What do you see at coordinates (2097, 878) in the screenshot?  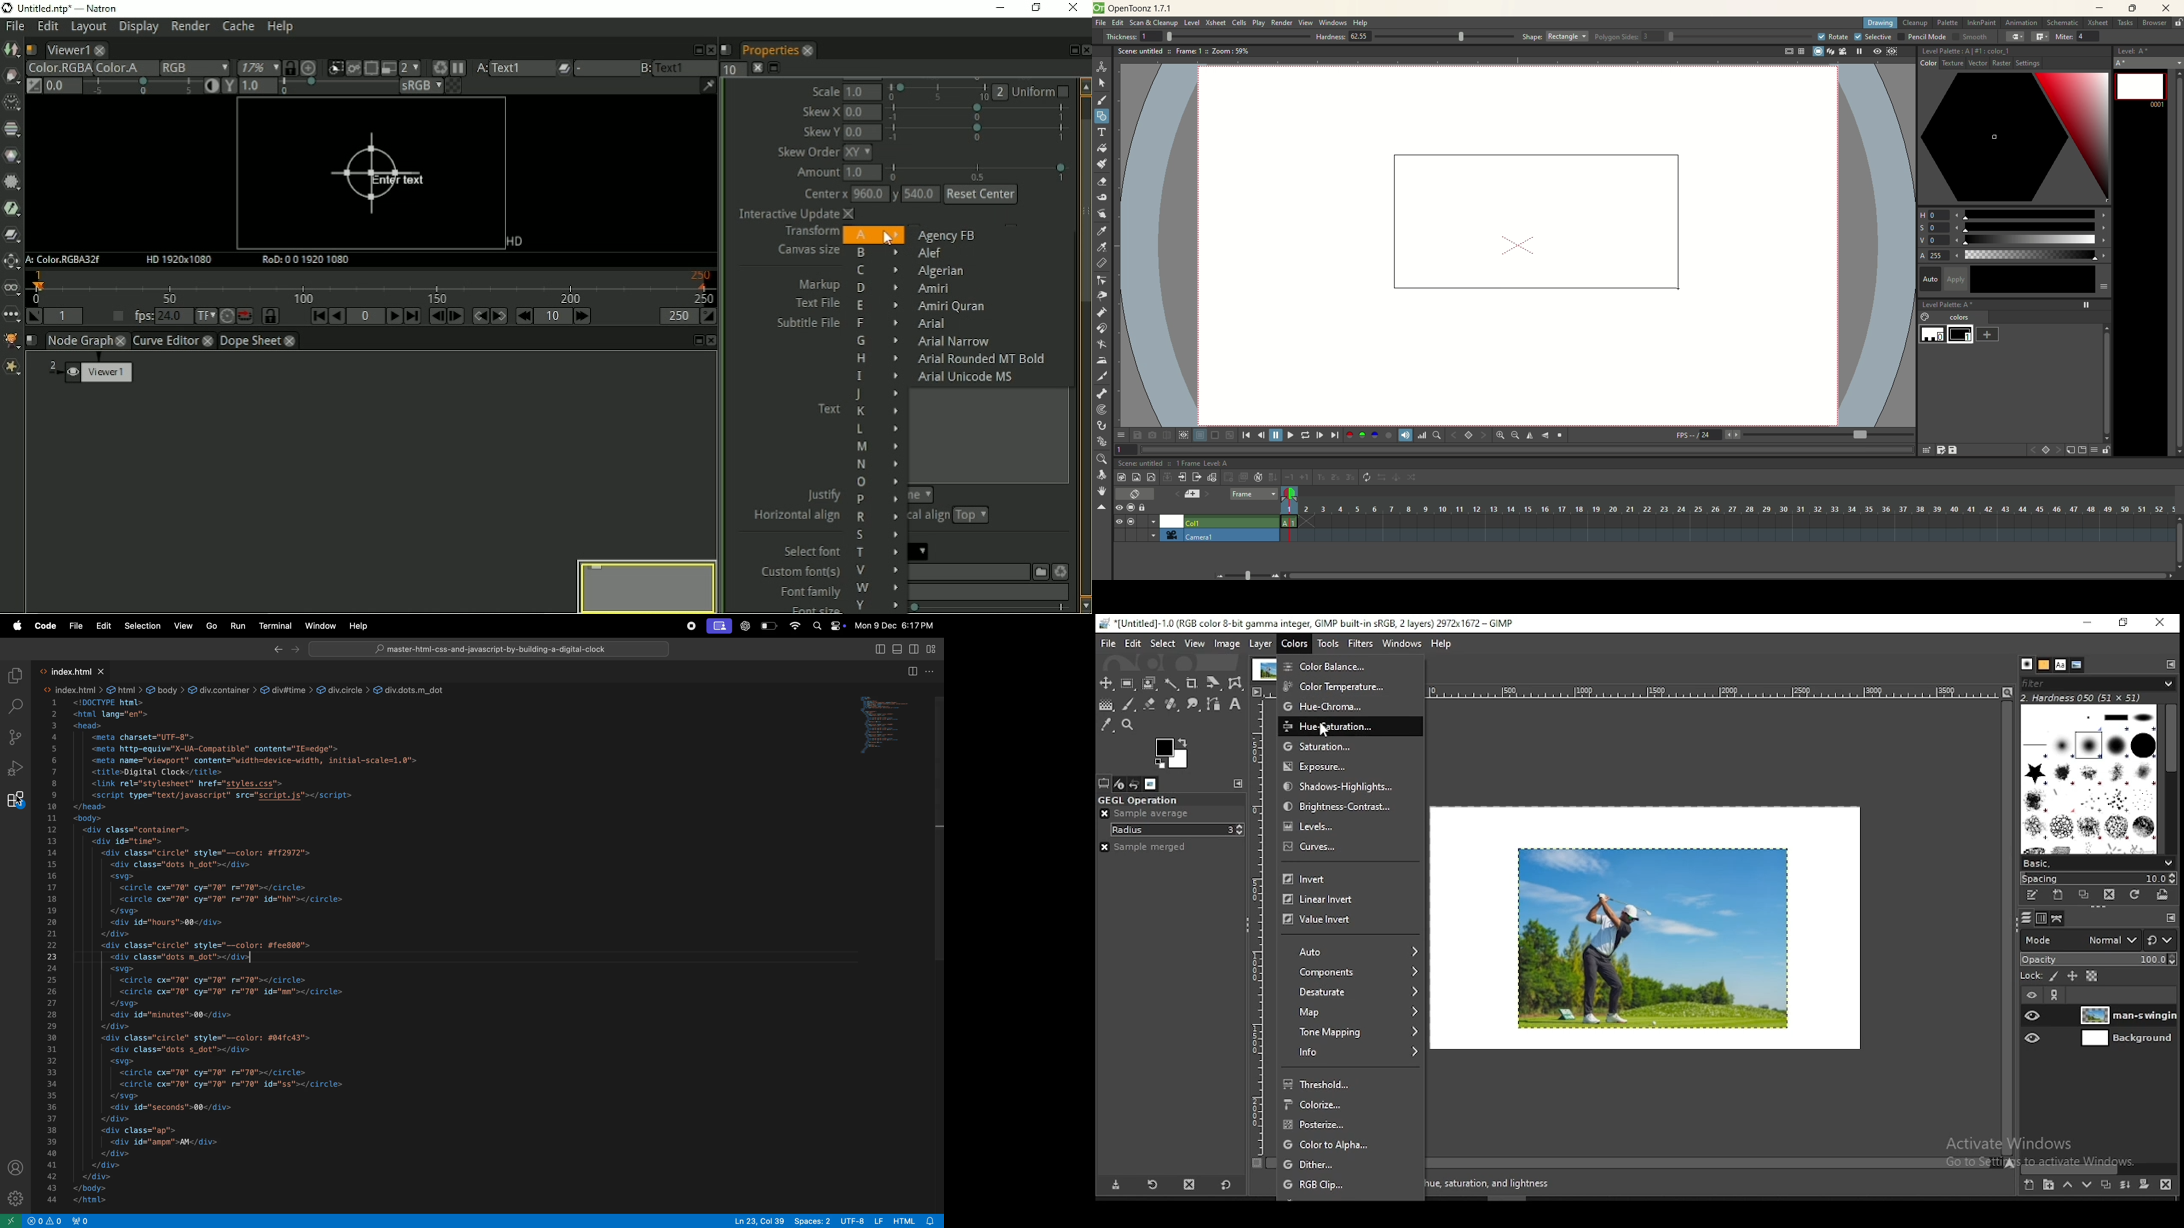 I see `spacing` at bounding box center [2097, 878].